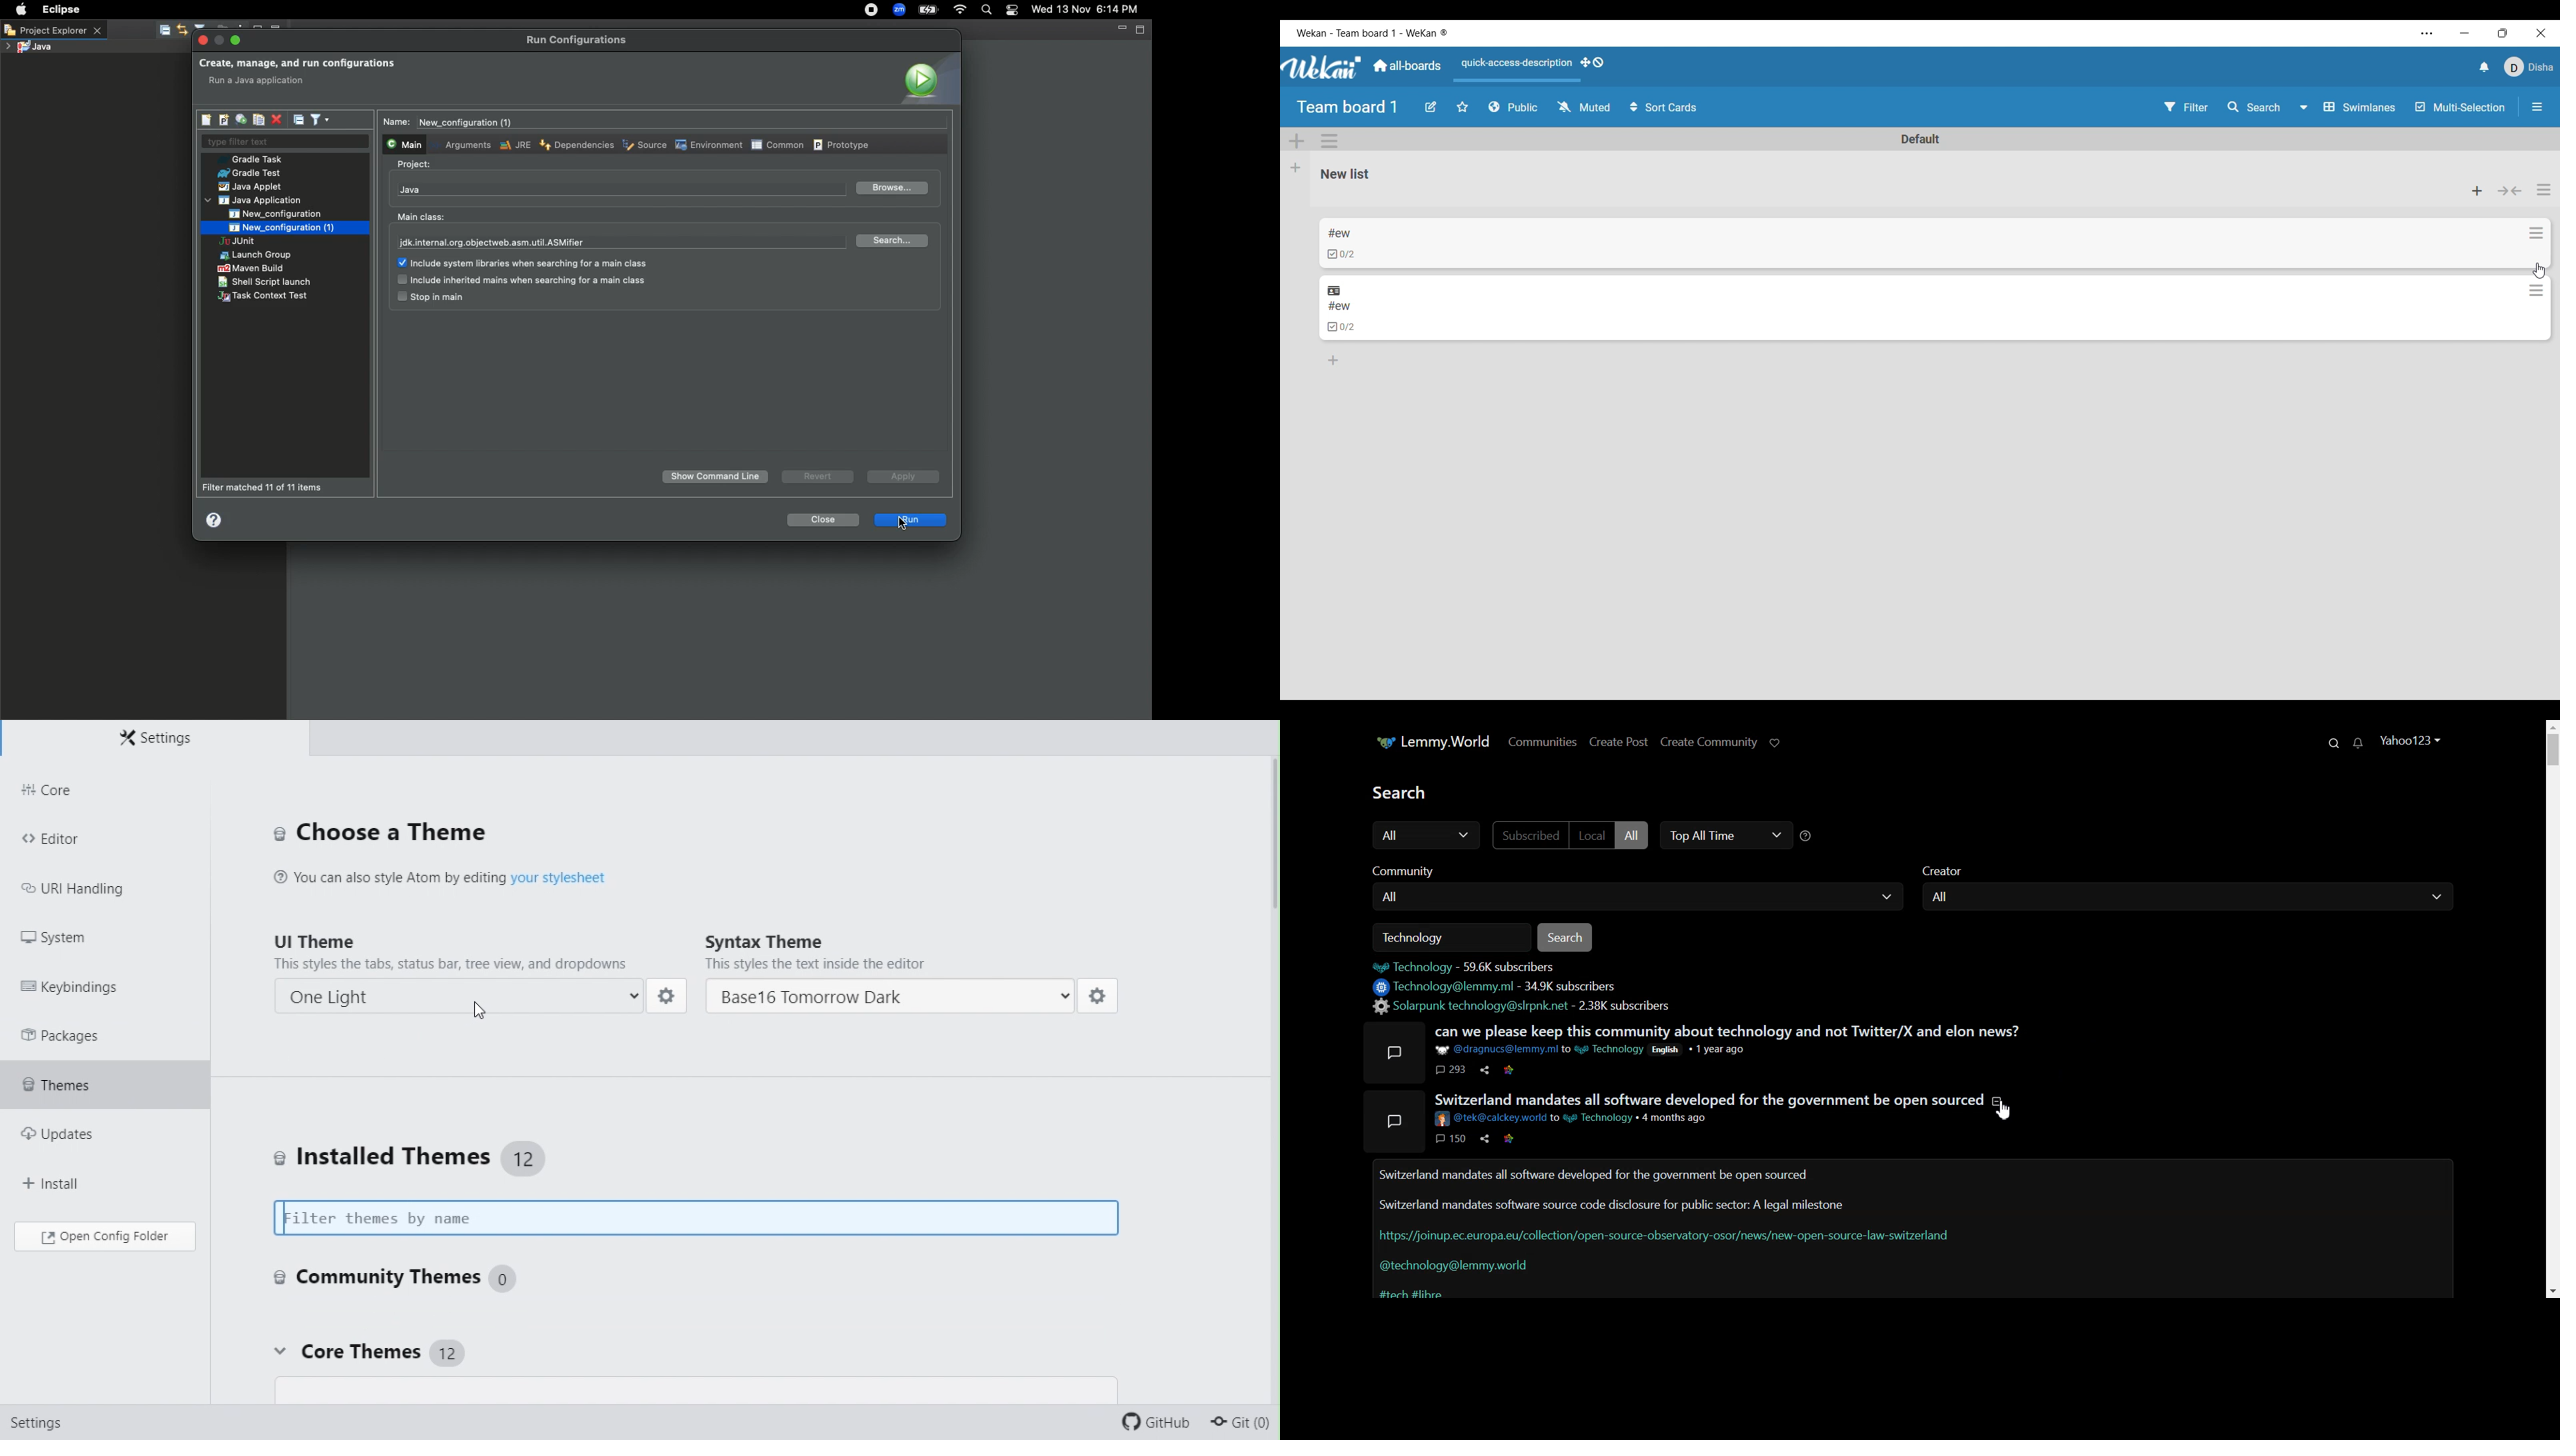 This screenshot has width=2576, height=1456. What do you see at coordinates (92, 1127) in the screenshot?
I see `updates` at bounding box center [92, 1127].